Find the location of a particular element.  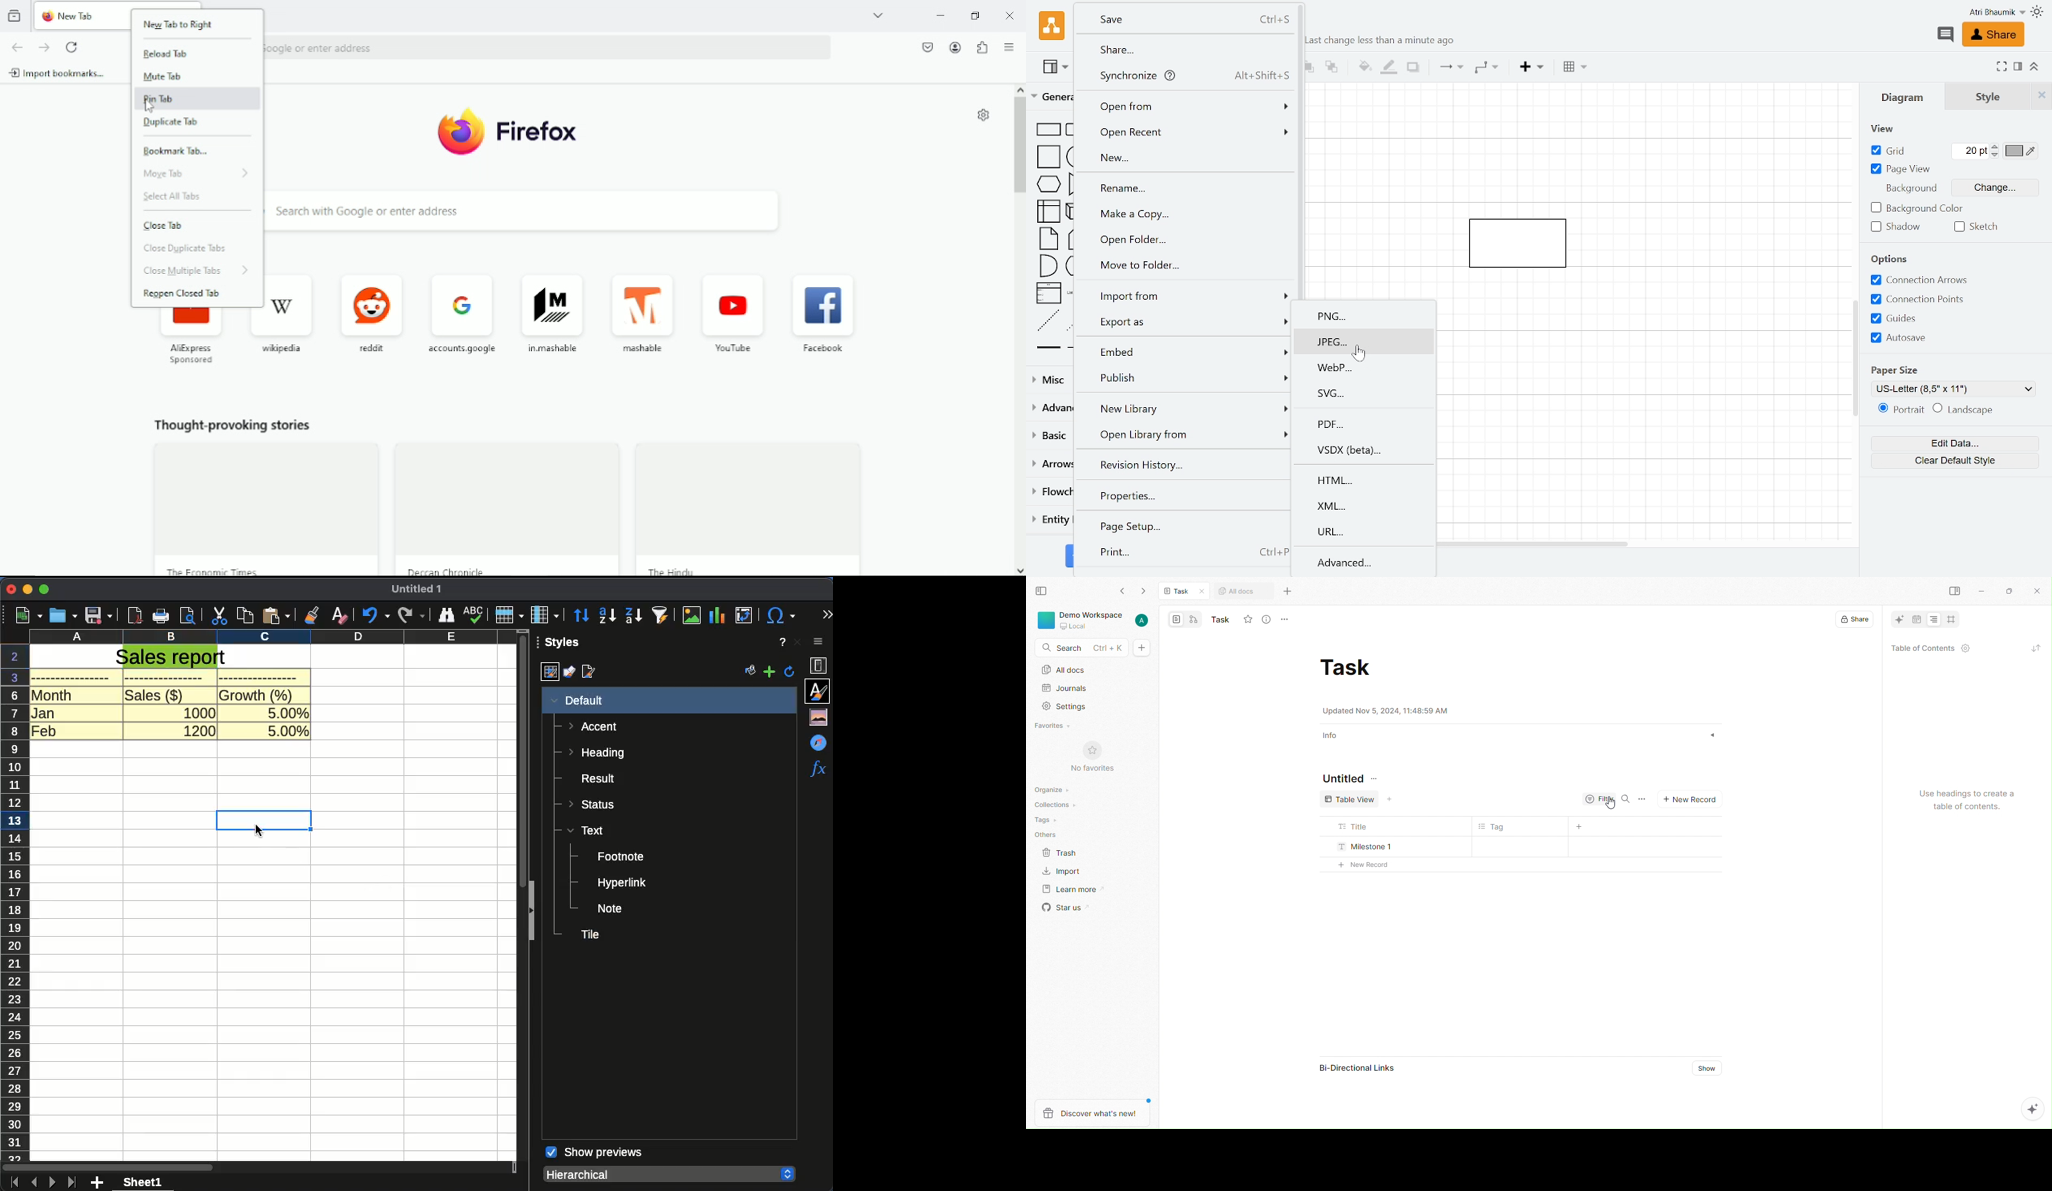

accent is located at coordinates (595, 726).